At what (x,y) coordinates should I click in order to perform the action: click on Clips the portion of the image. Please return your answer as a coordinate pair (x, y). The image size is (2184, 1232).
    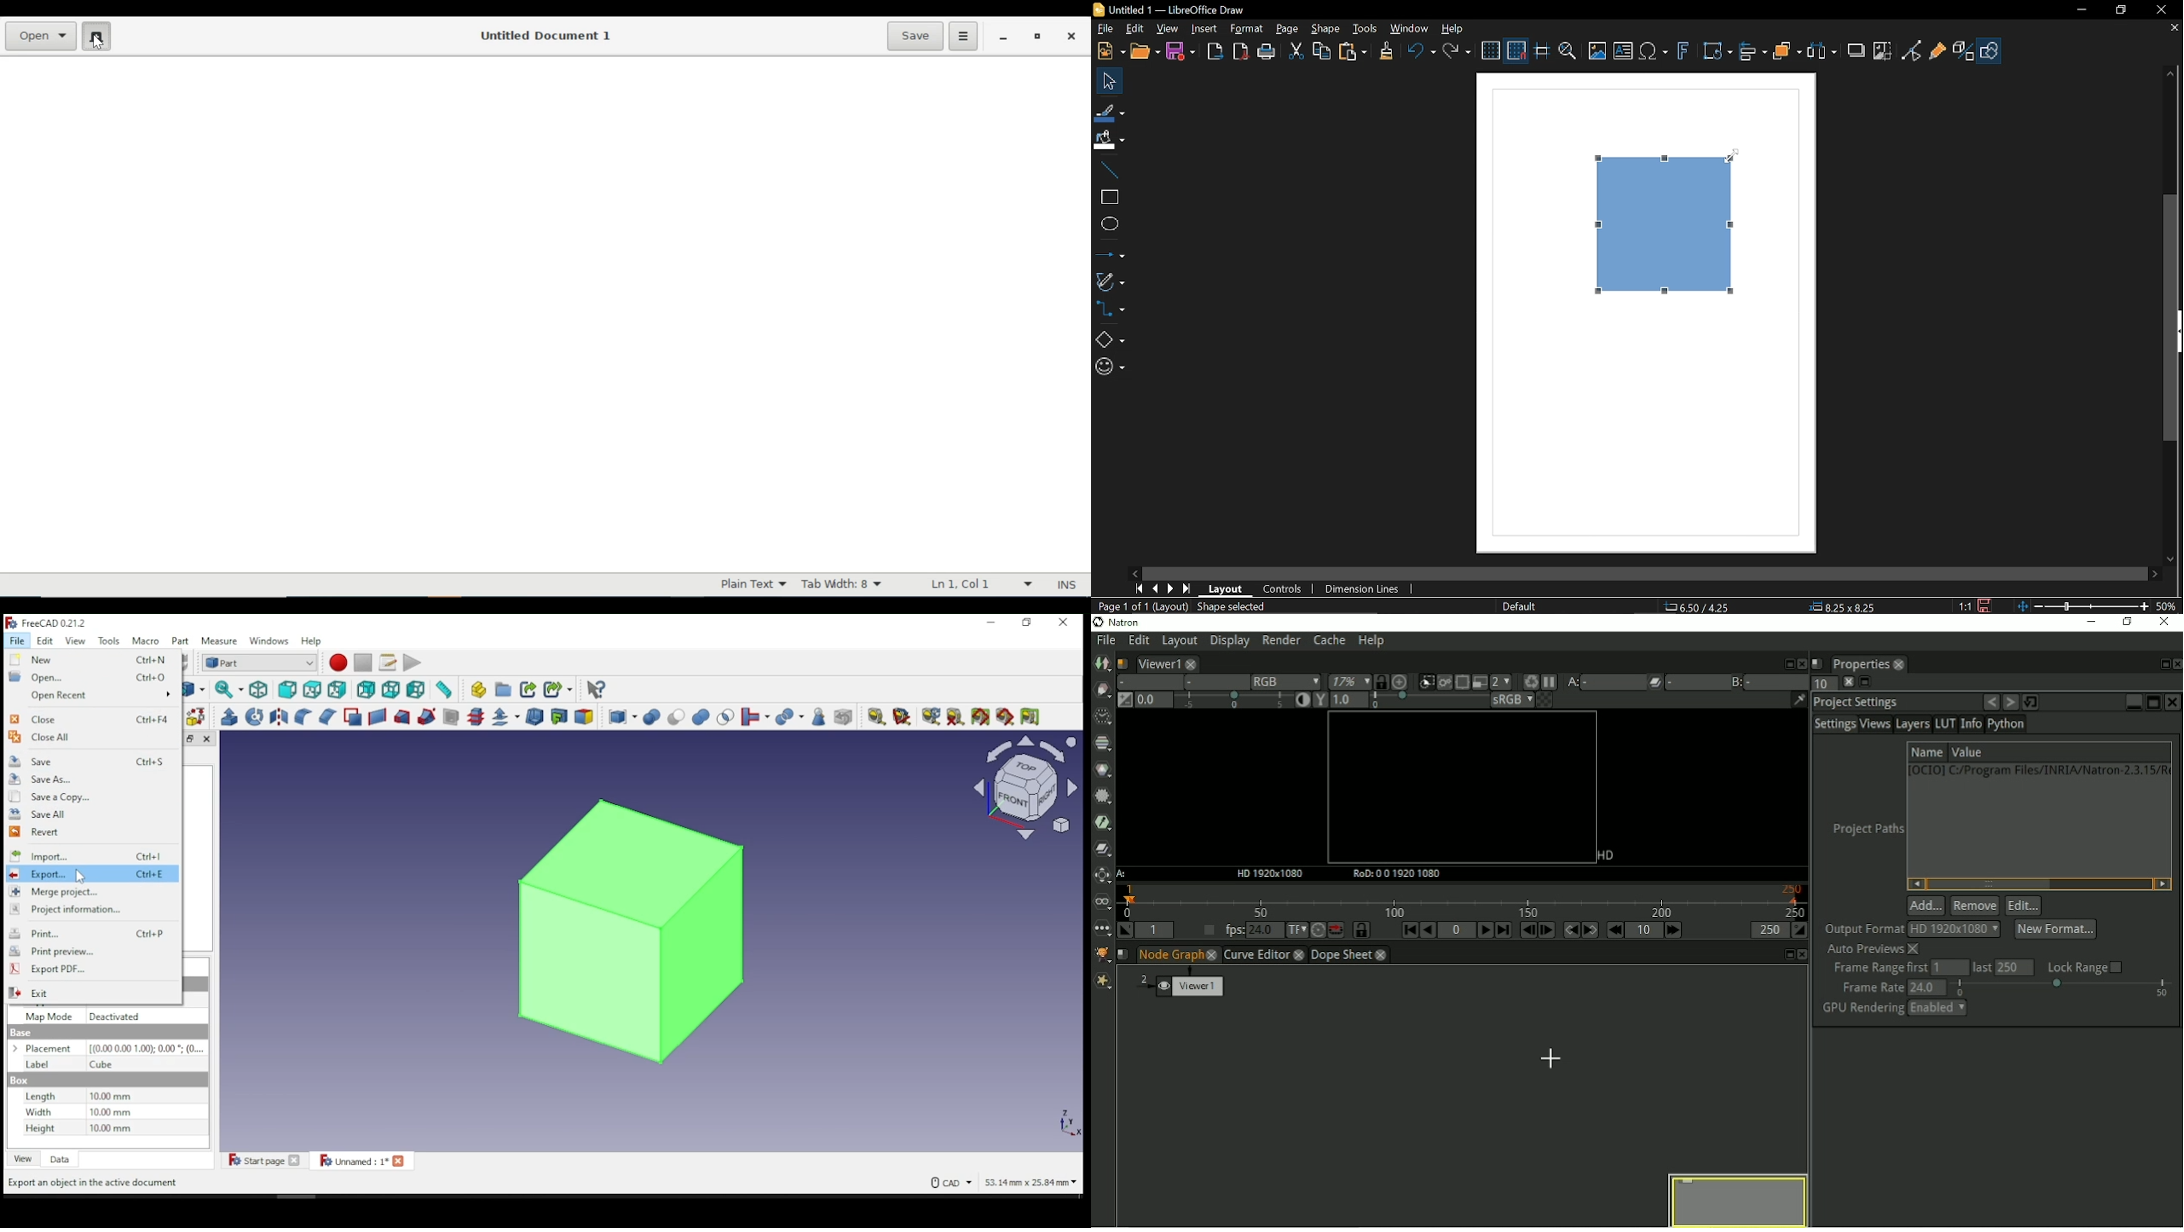
    Looking at the image, I should click on (1425, 682).